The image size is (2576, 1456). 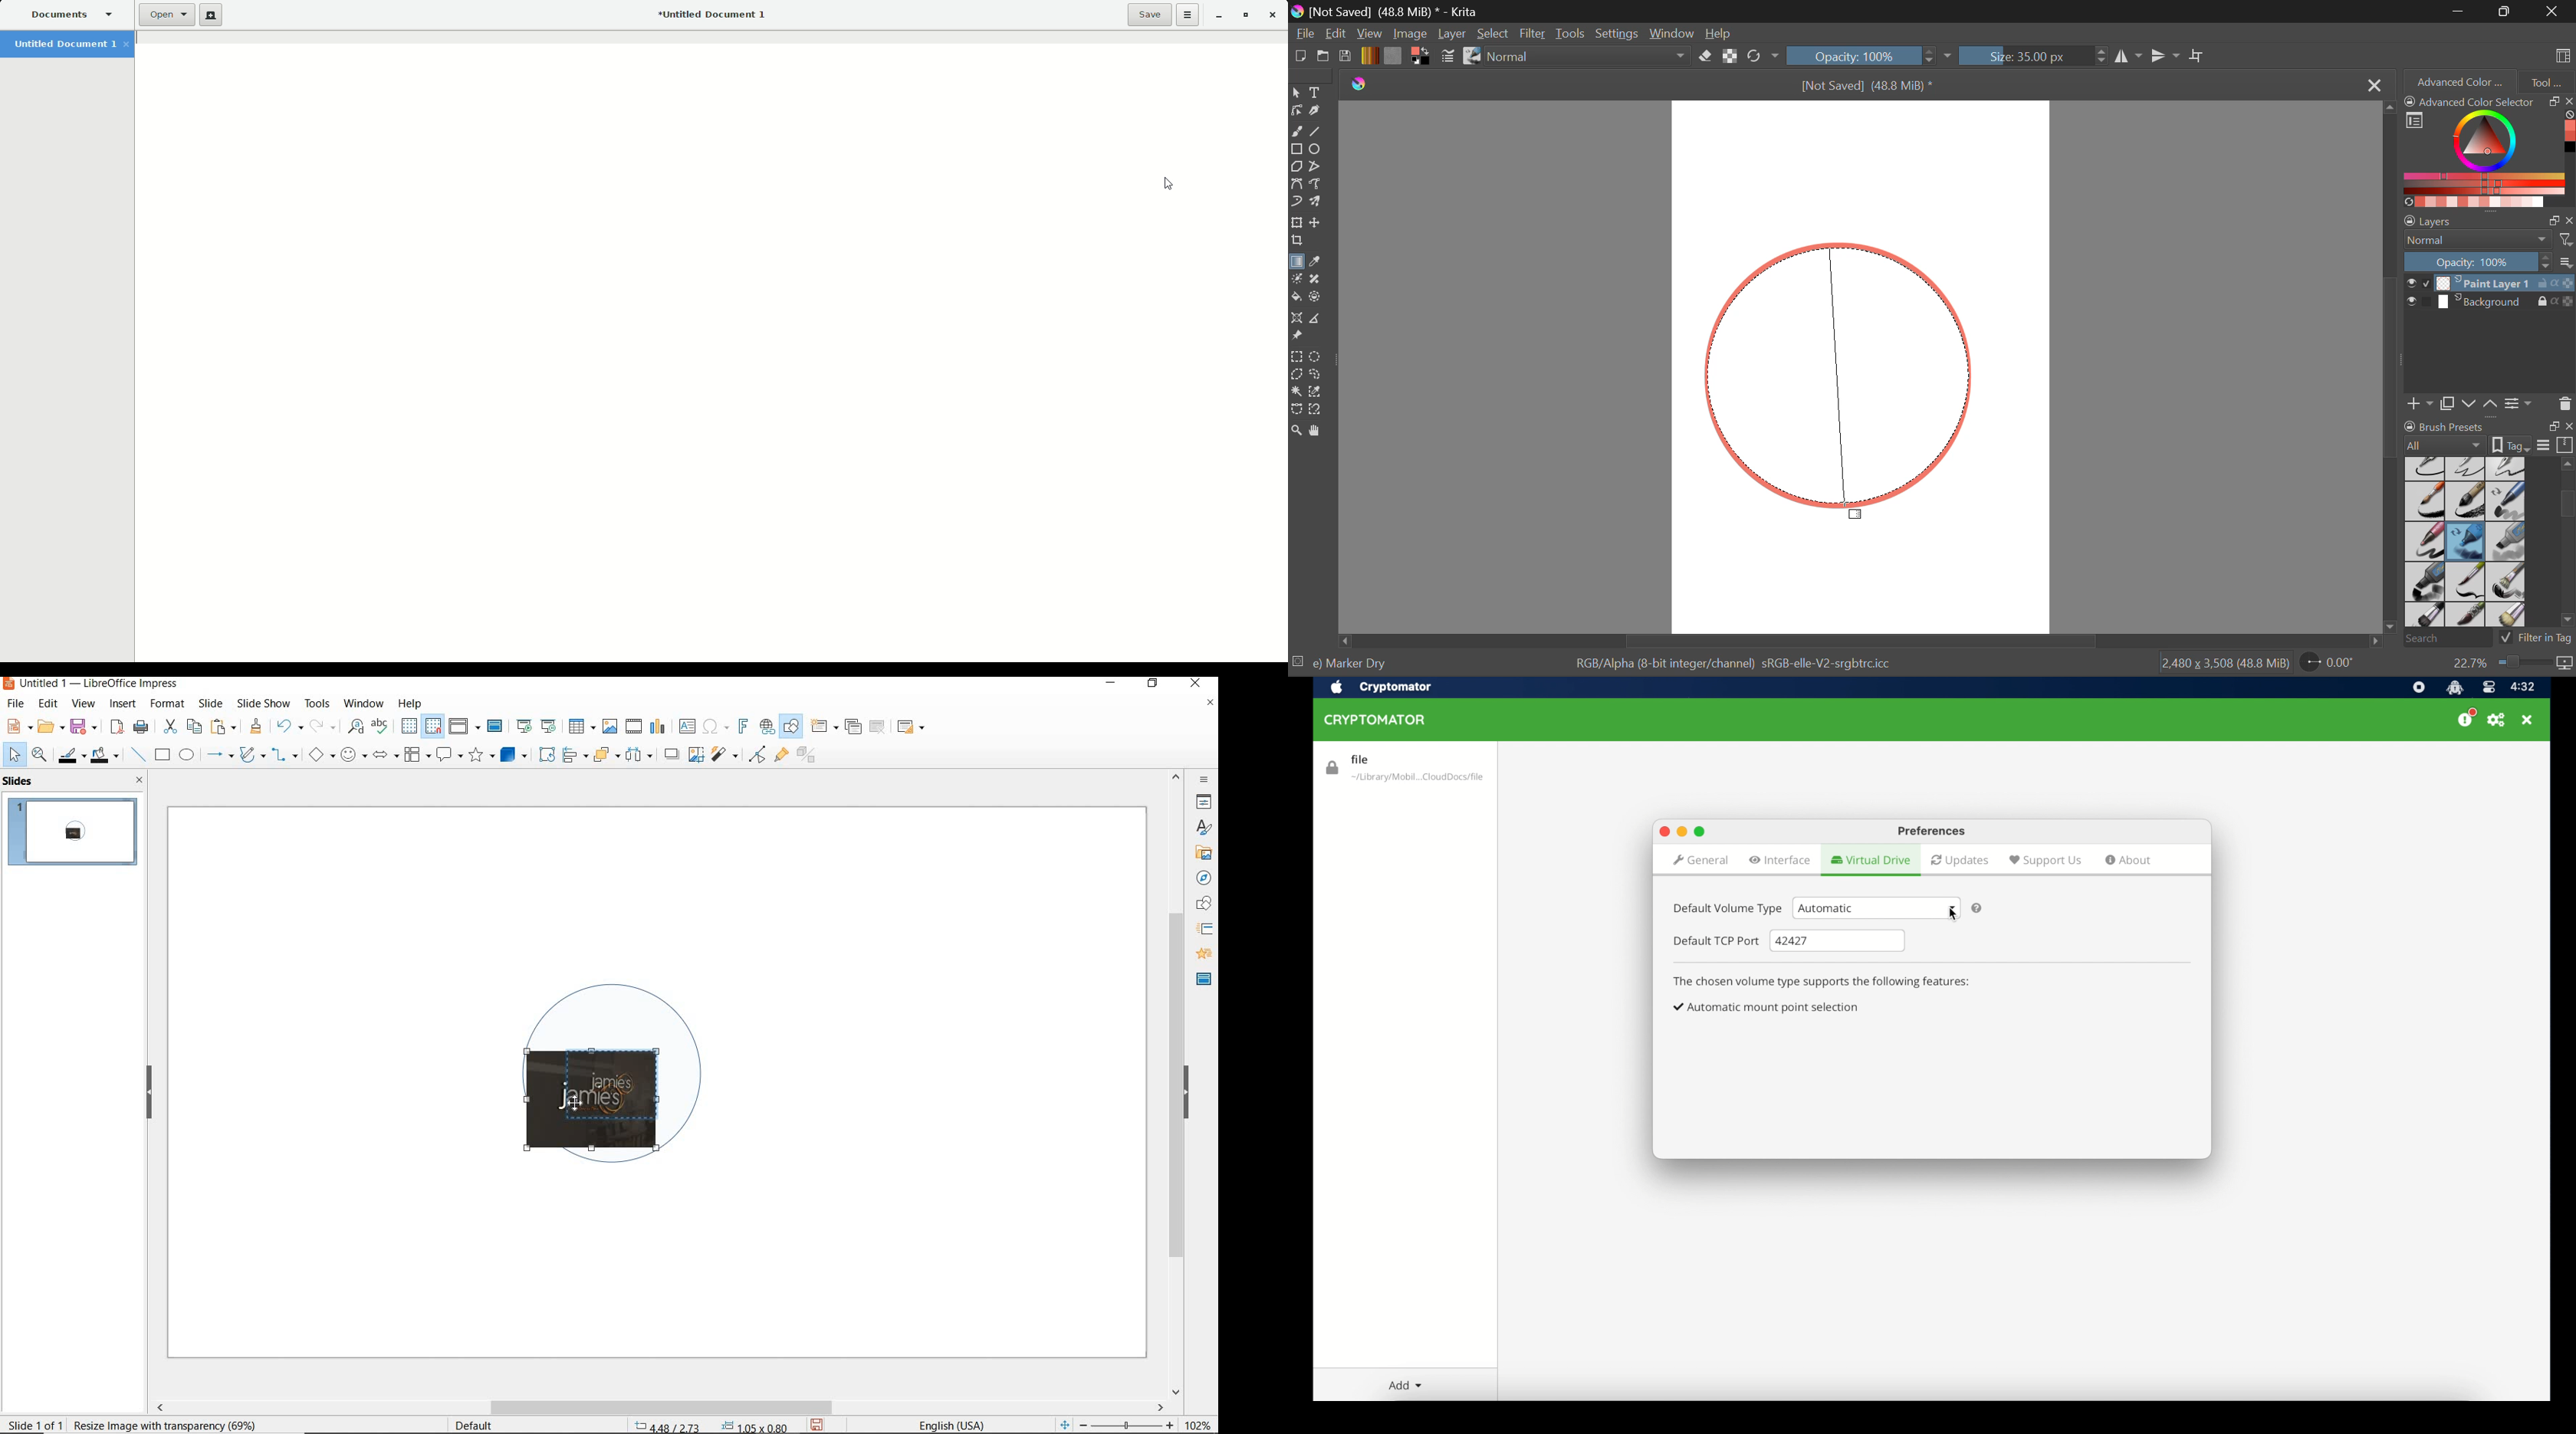 I want to click on Fill, so click(x=1296, y=295).